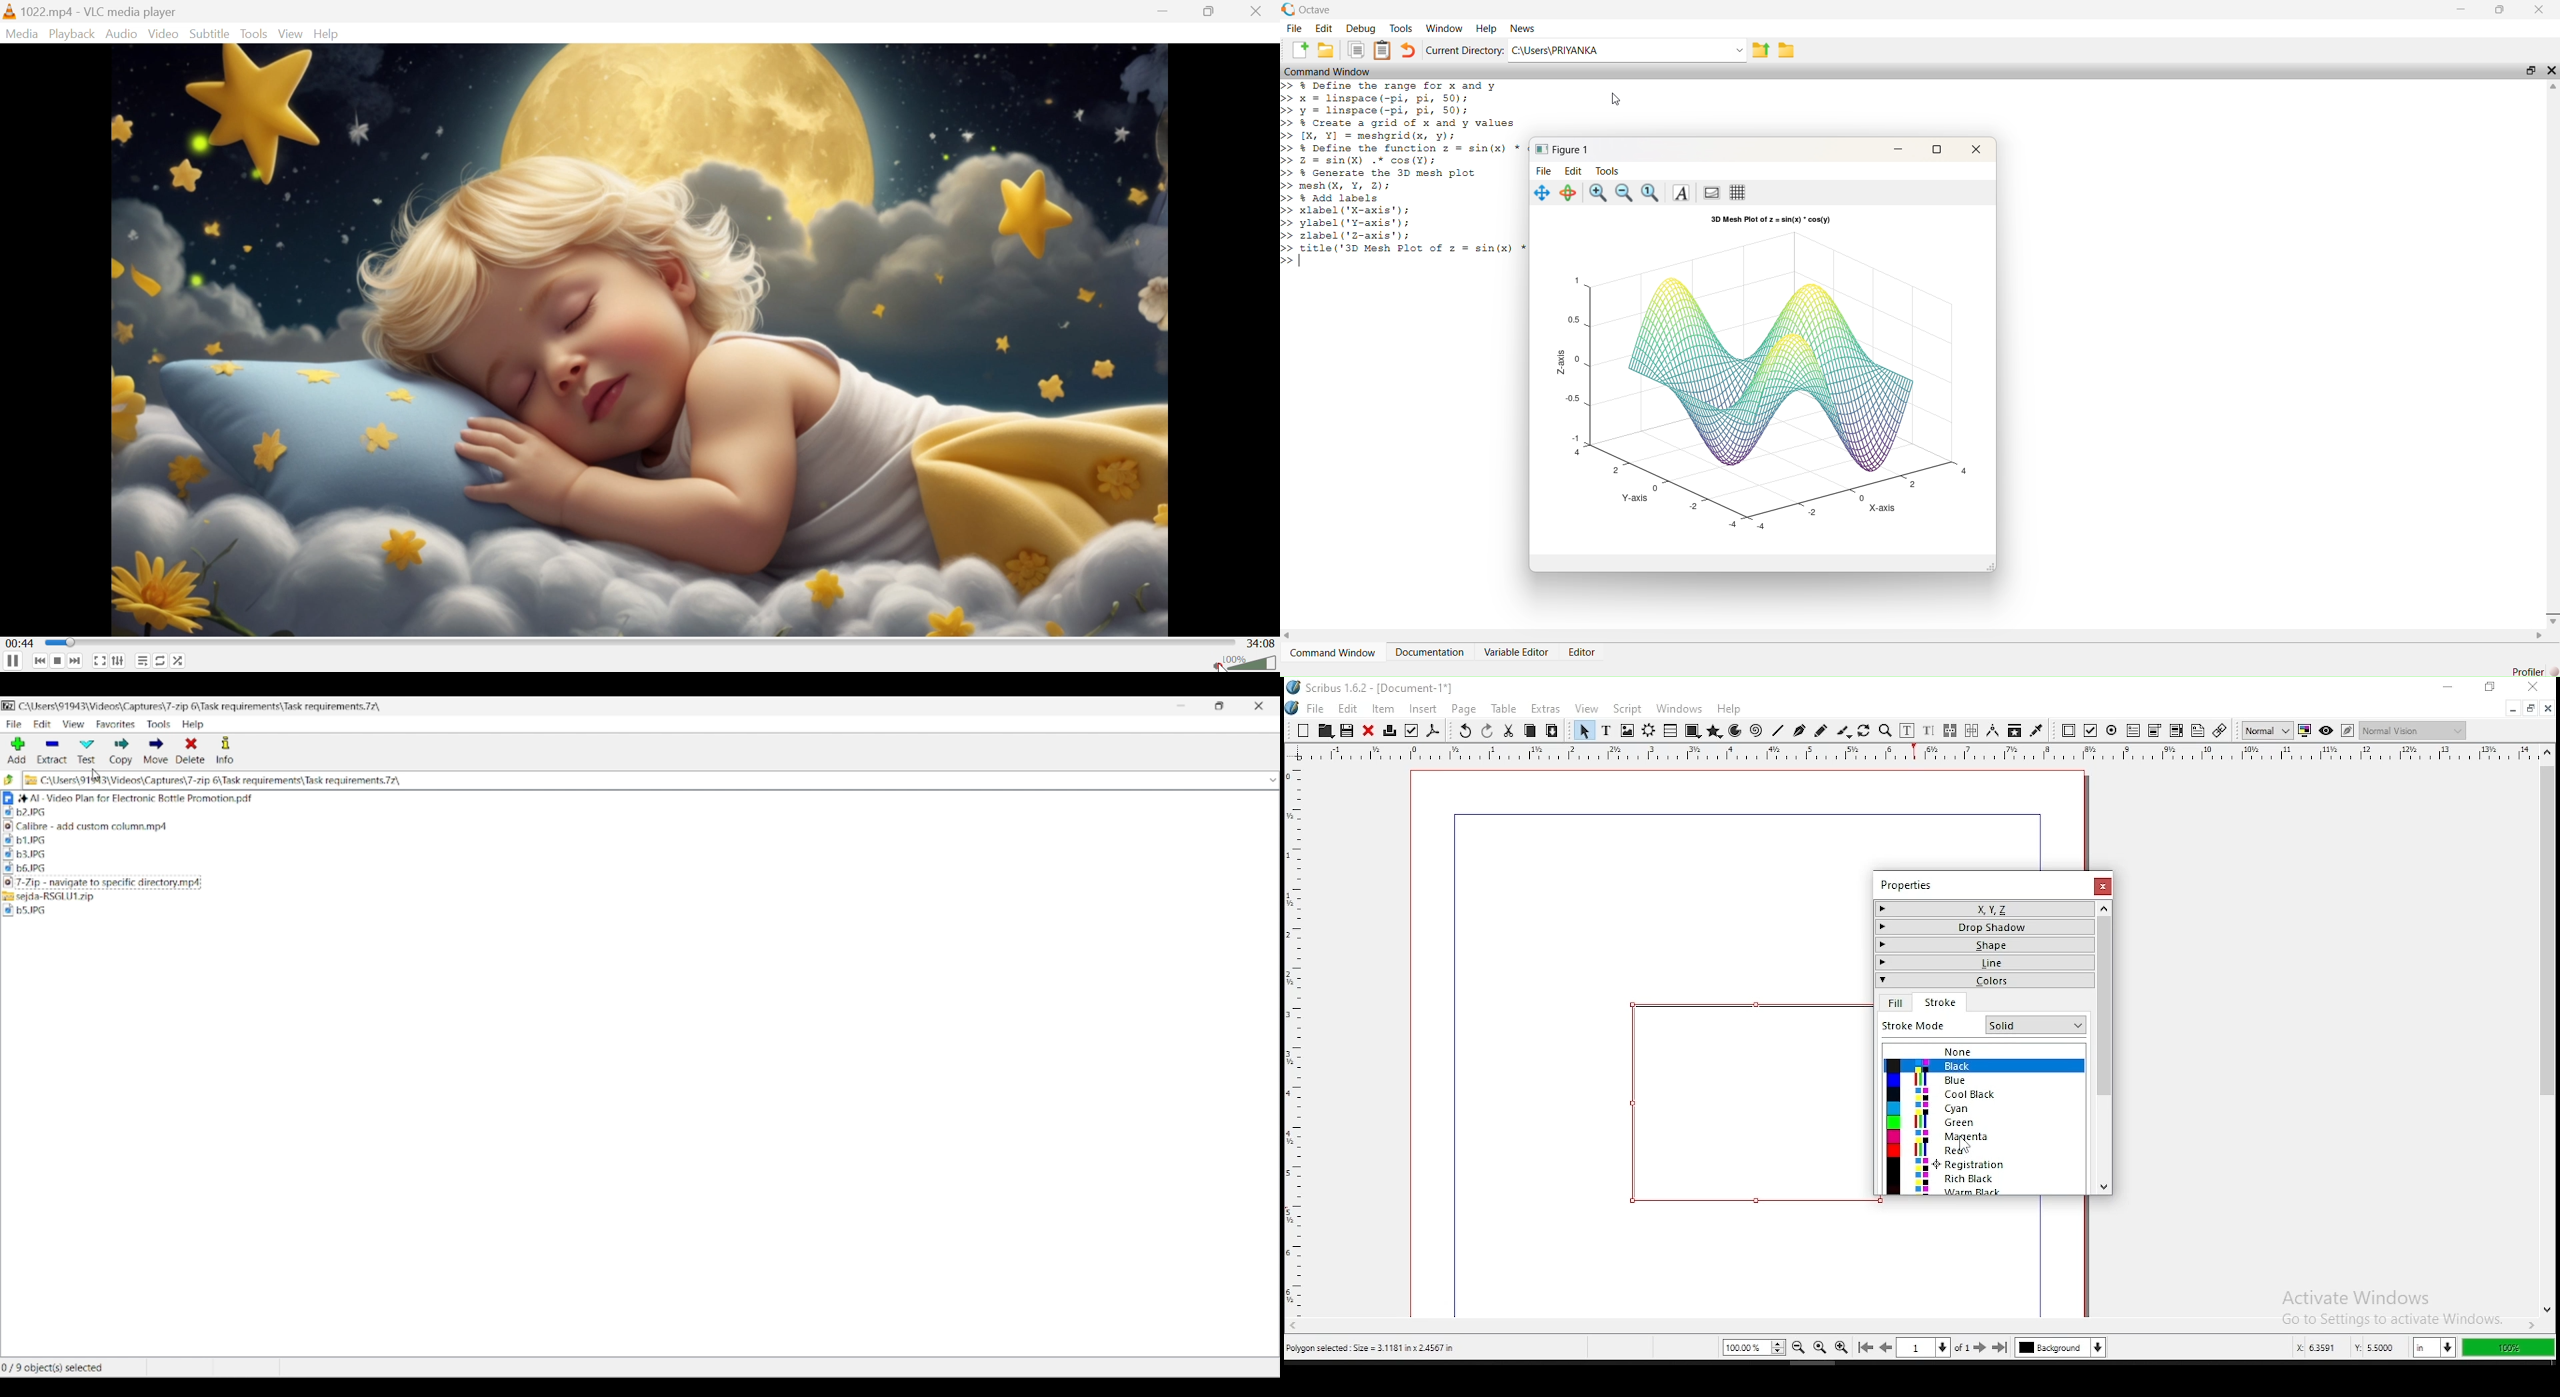 The width and height of the screenshot is (2576, 1400). What do you see at coordinates (1982, 1348) in the screenshot?
I see `go to next page` at bounding box center [1982, 1348].